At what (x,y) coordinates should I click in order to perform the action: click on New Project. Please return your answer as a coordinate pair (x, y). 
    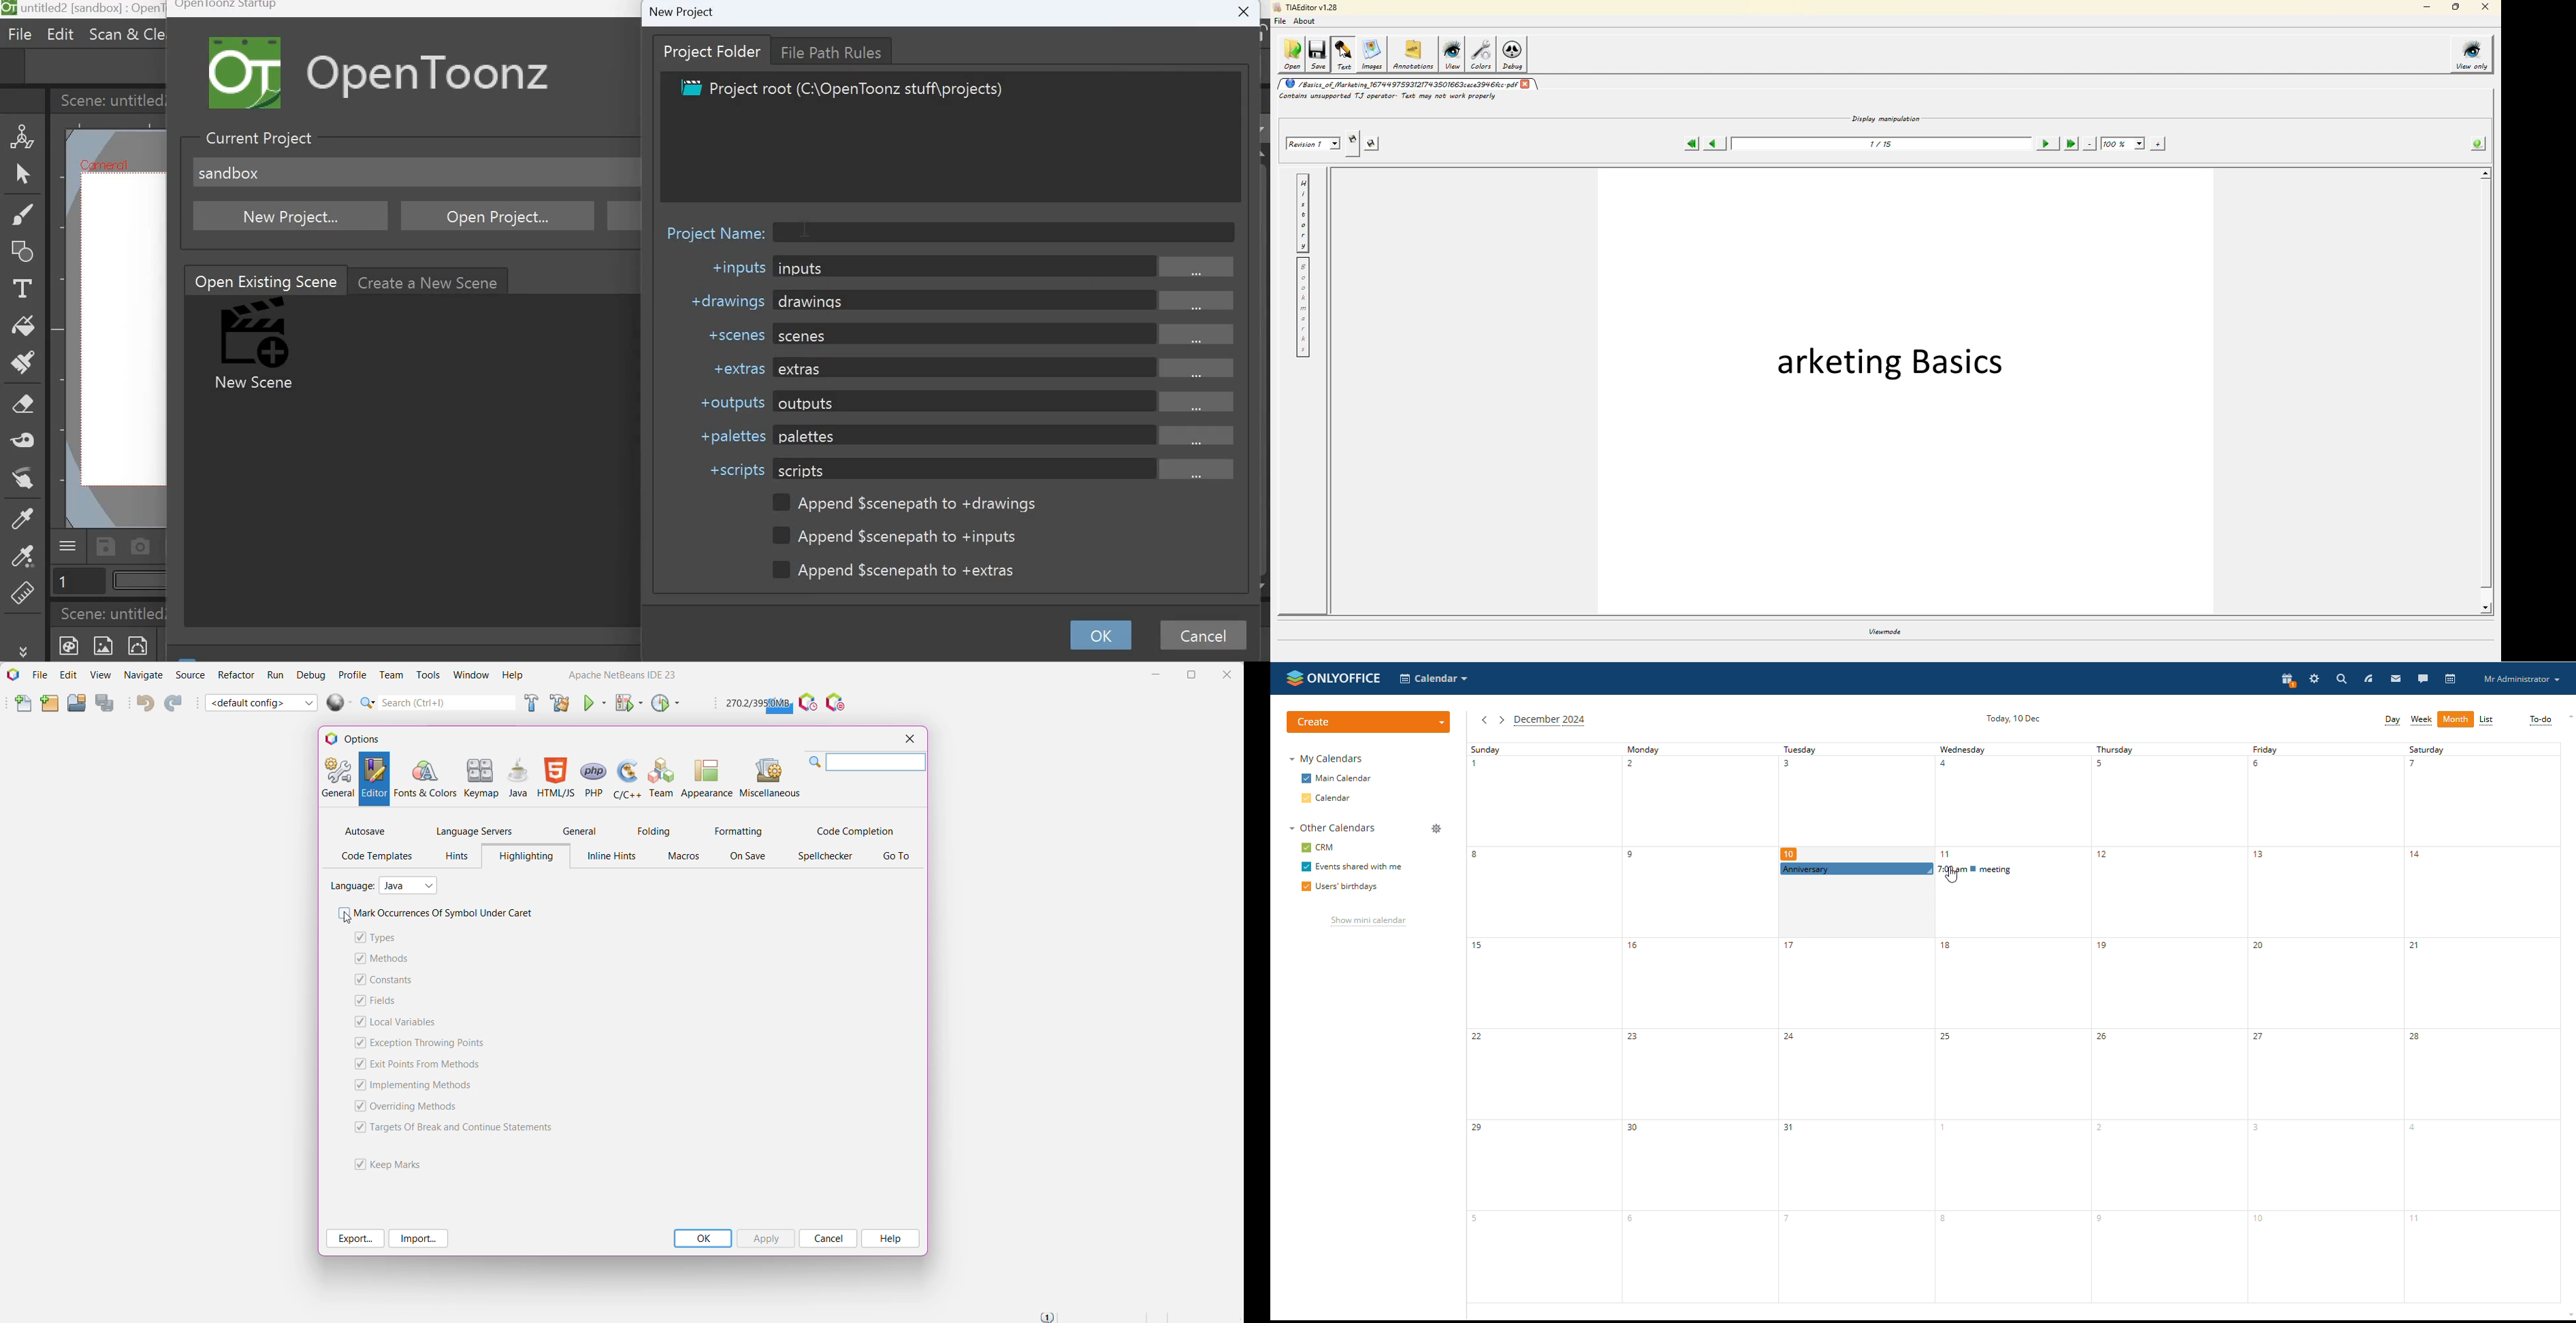
    Looking at the image, I should click on (48, 704).